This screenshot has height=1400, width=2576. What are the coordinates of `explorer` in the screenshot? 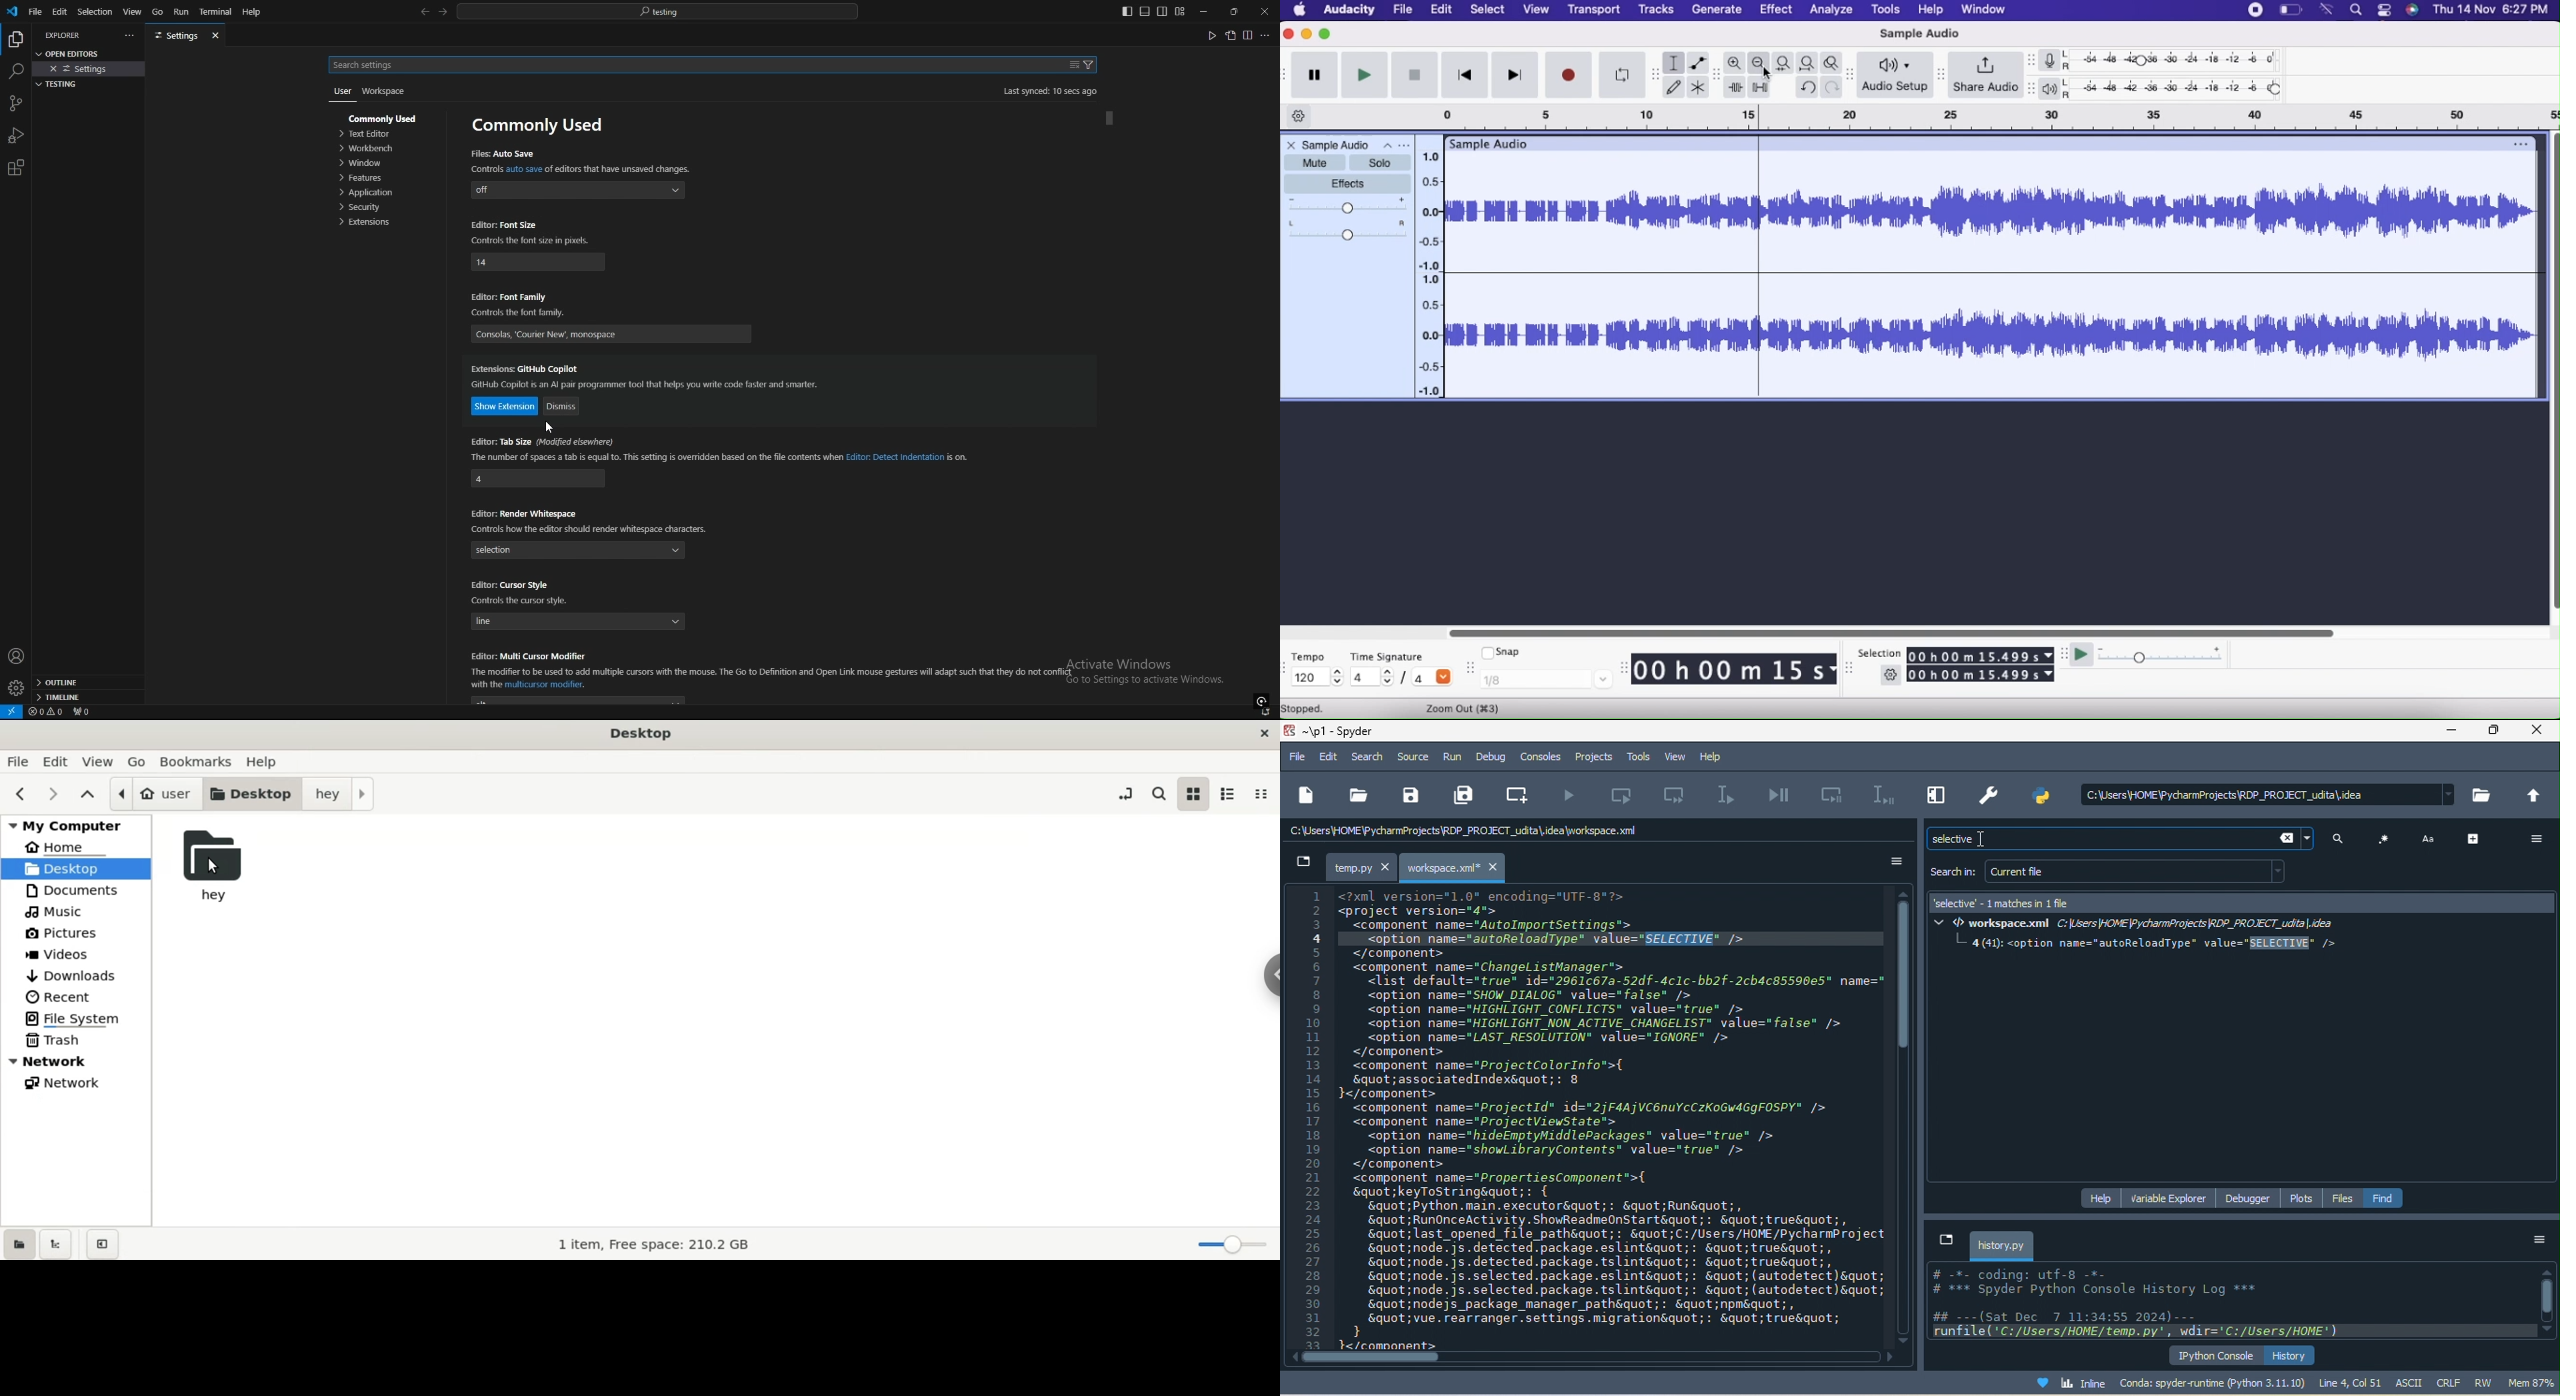 It's located at (66, 35).